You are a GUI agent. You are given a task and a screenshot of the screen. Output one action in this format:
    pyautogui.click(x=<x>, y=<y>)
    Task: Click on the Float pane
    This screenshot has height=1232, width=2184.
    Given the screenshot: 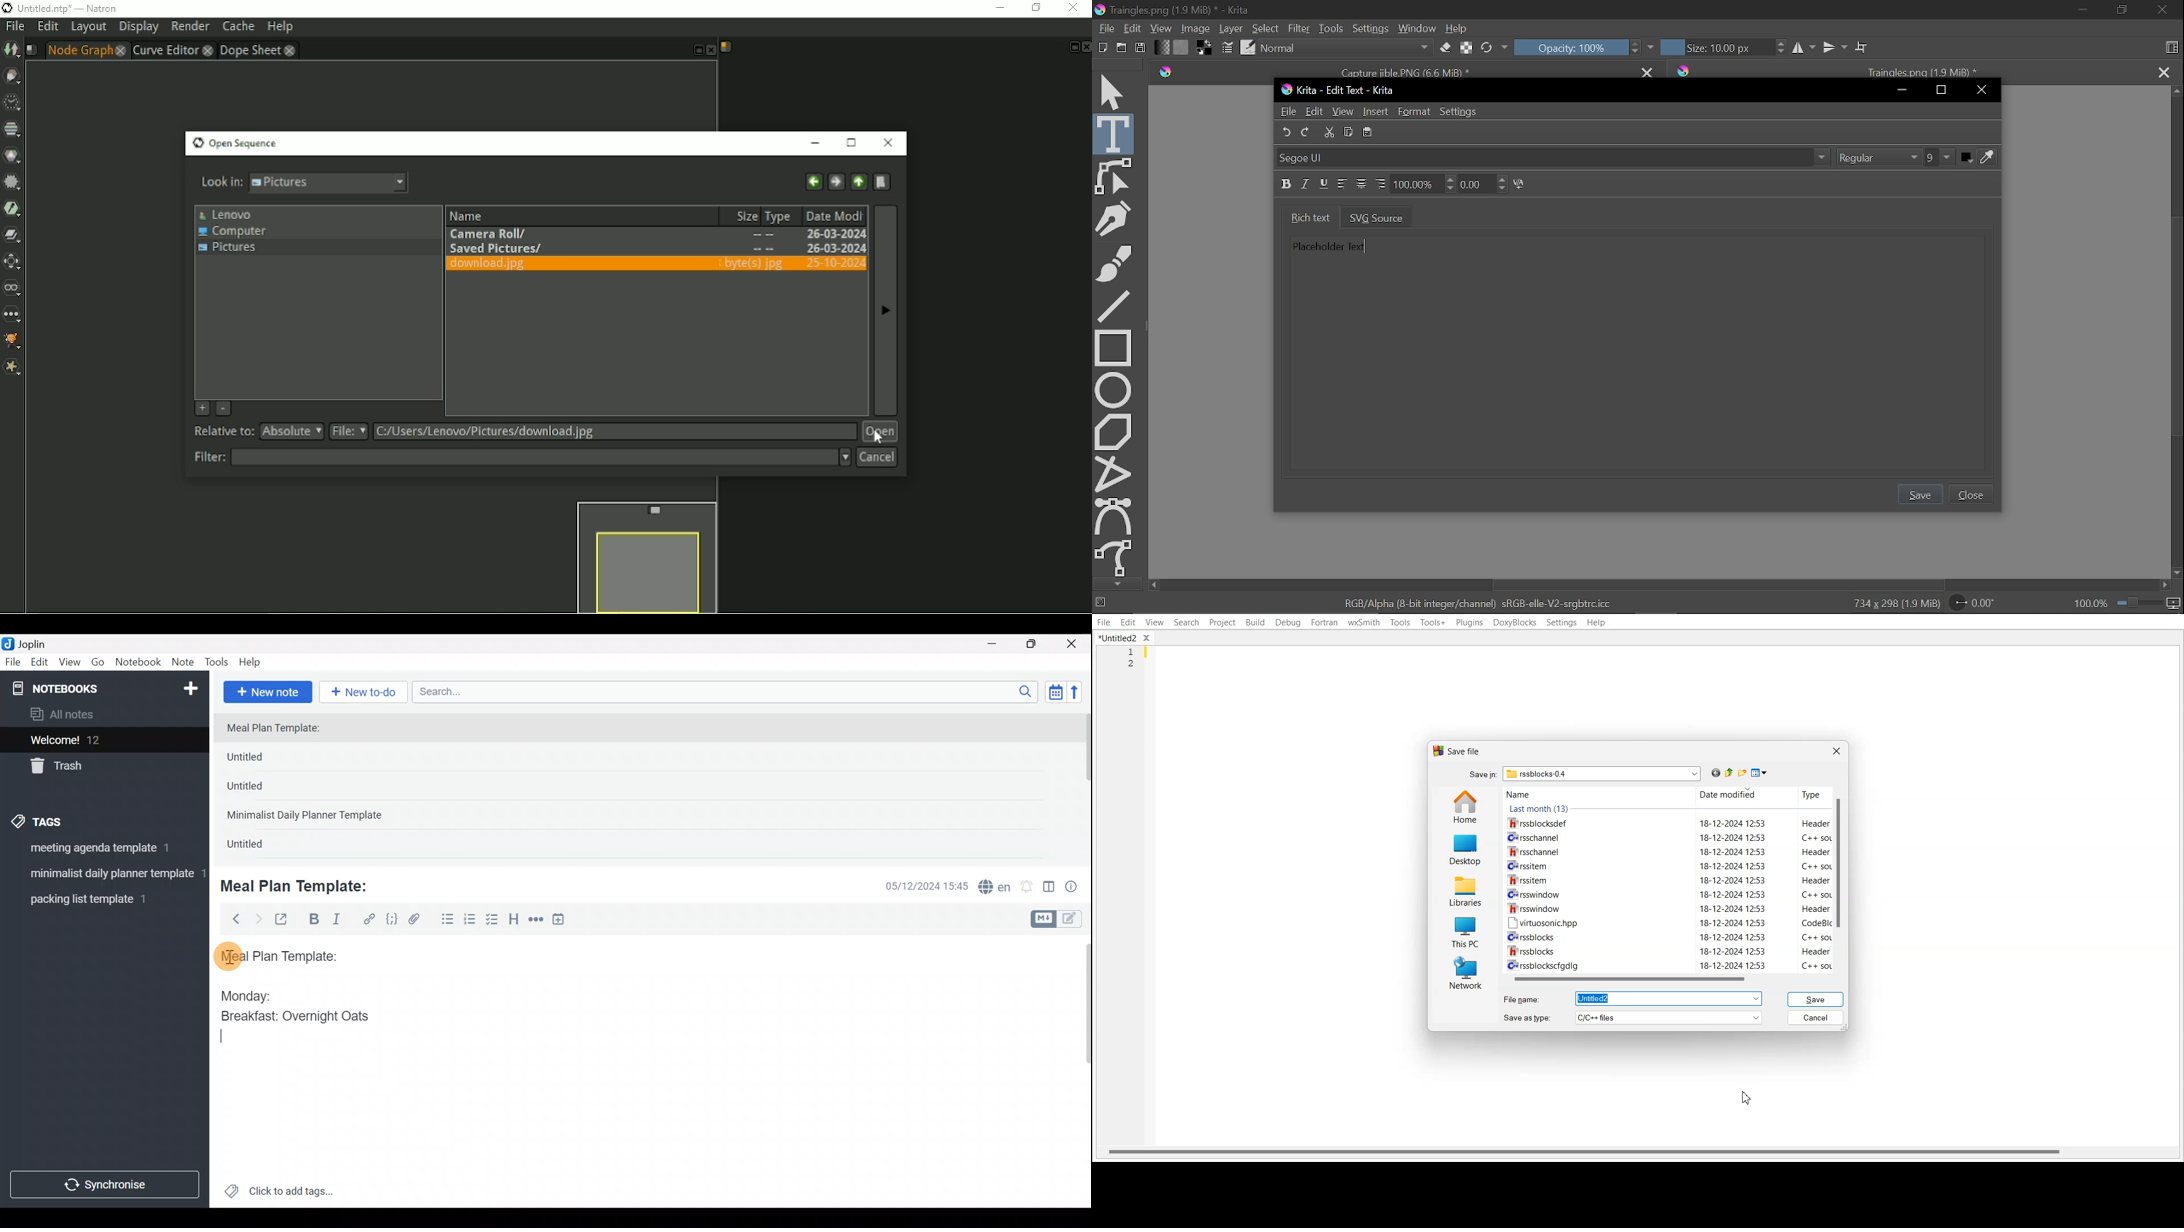 What is the action you would take?
    pyautogui.click(x=1072, y=47)
    